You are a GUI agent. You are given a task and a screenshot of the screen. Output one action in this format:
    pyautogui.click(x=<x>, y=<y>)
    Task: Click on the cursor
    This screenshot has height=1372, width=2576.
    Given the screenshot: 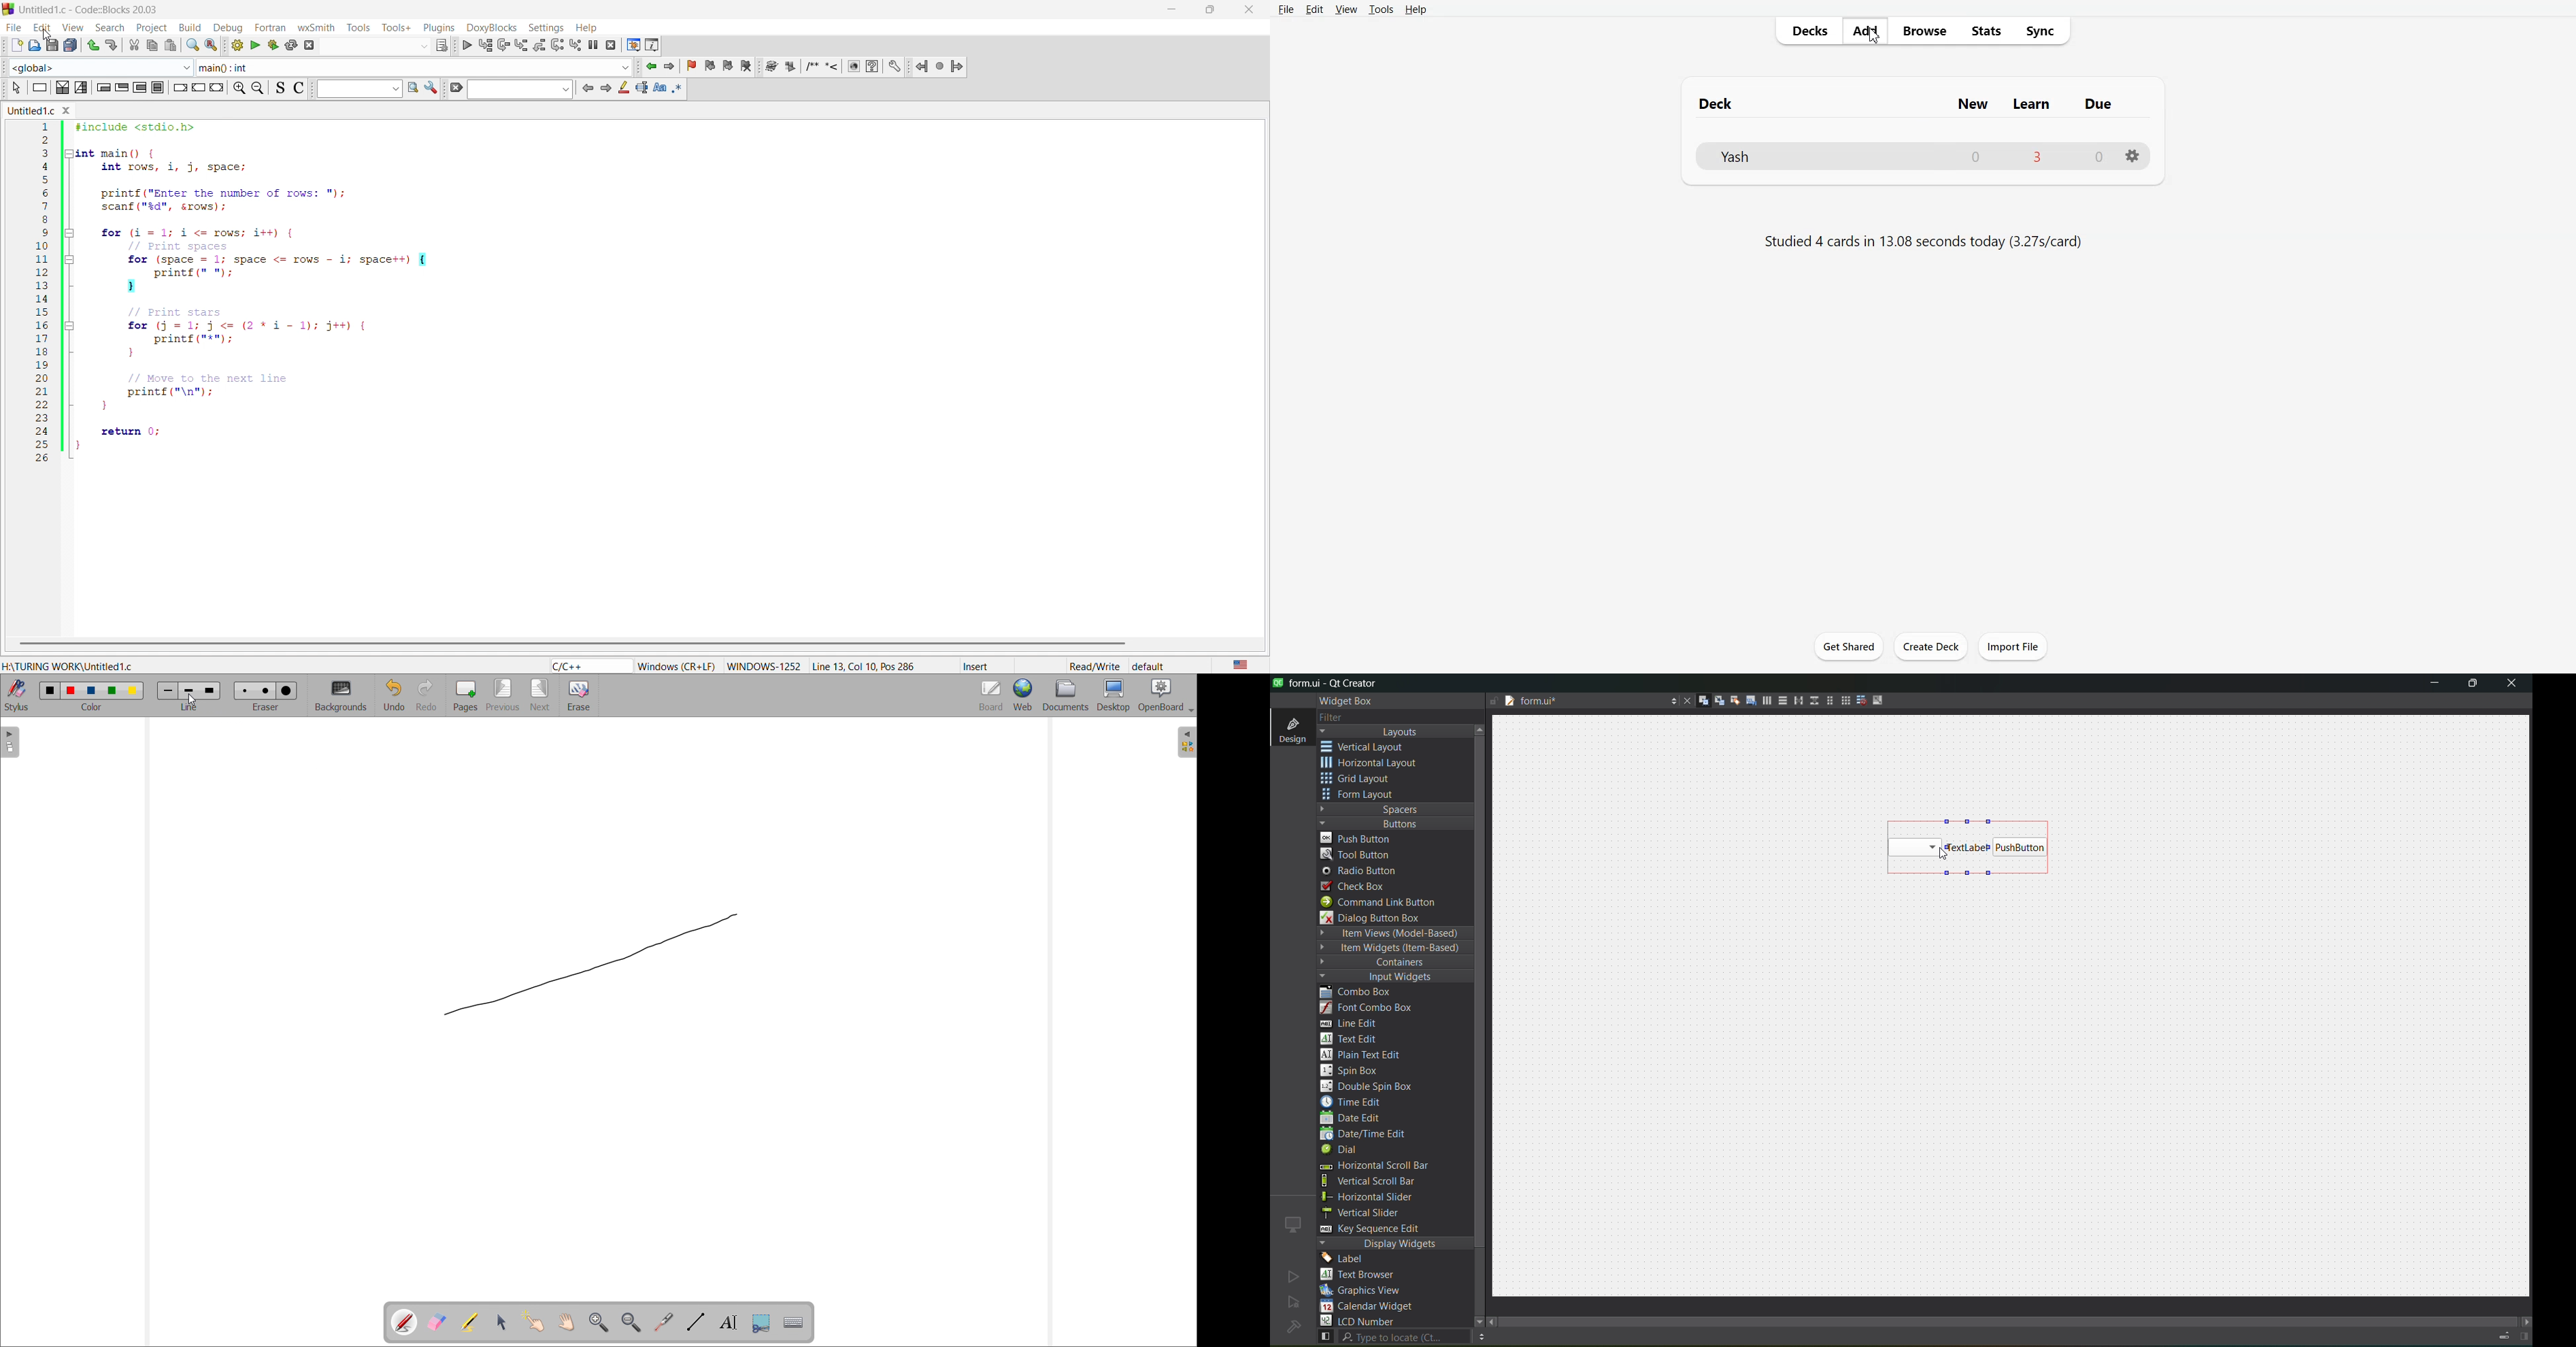 What is the action you would take?
    pyautogui.click(x=191, y=701)
    